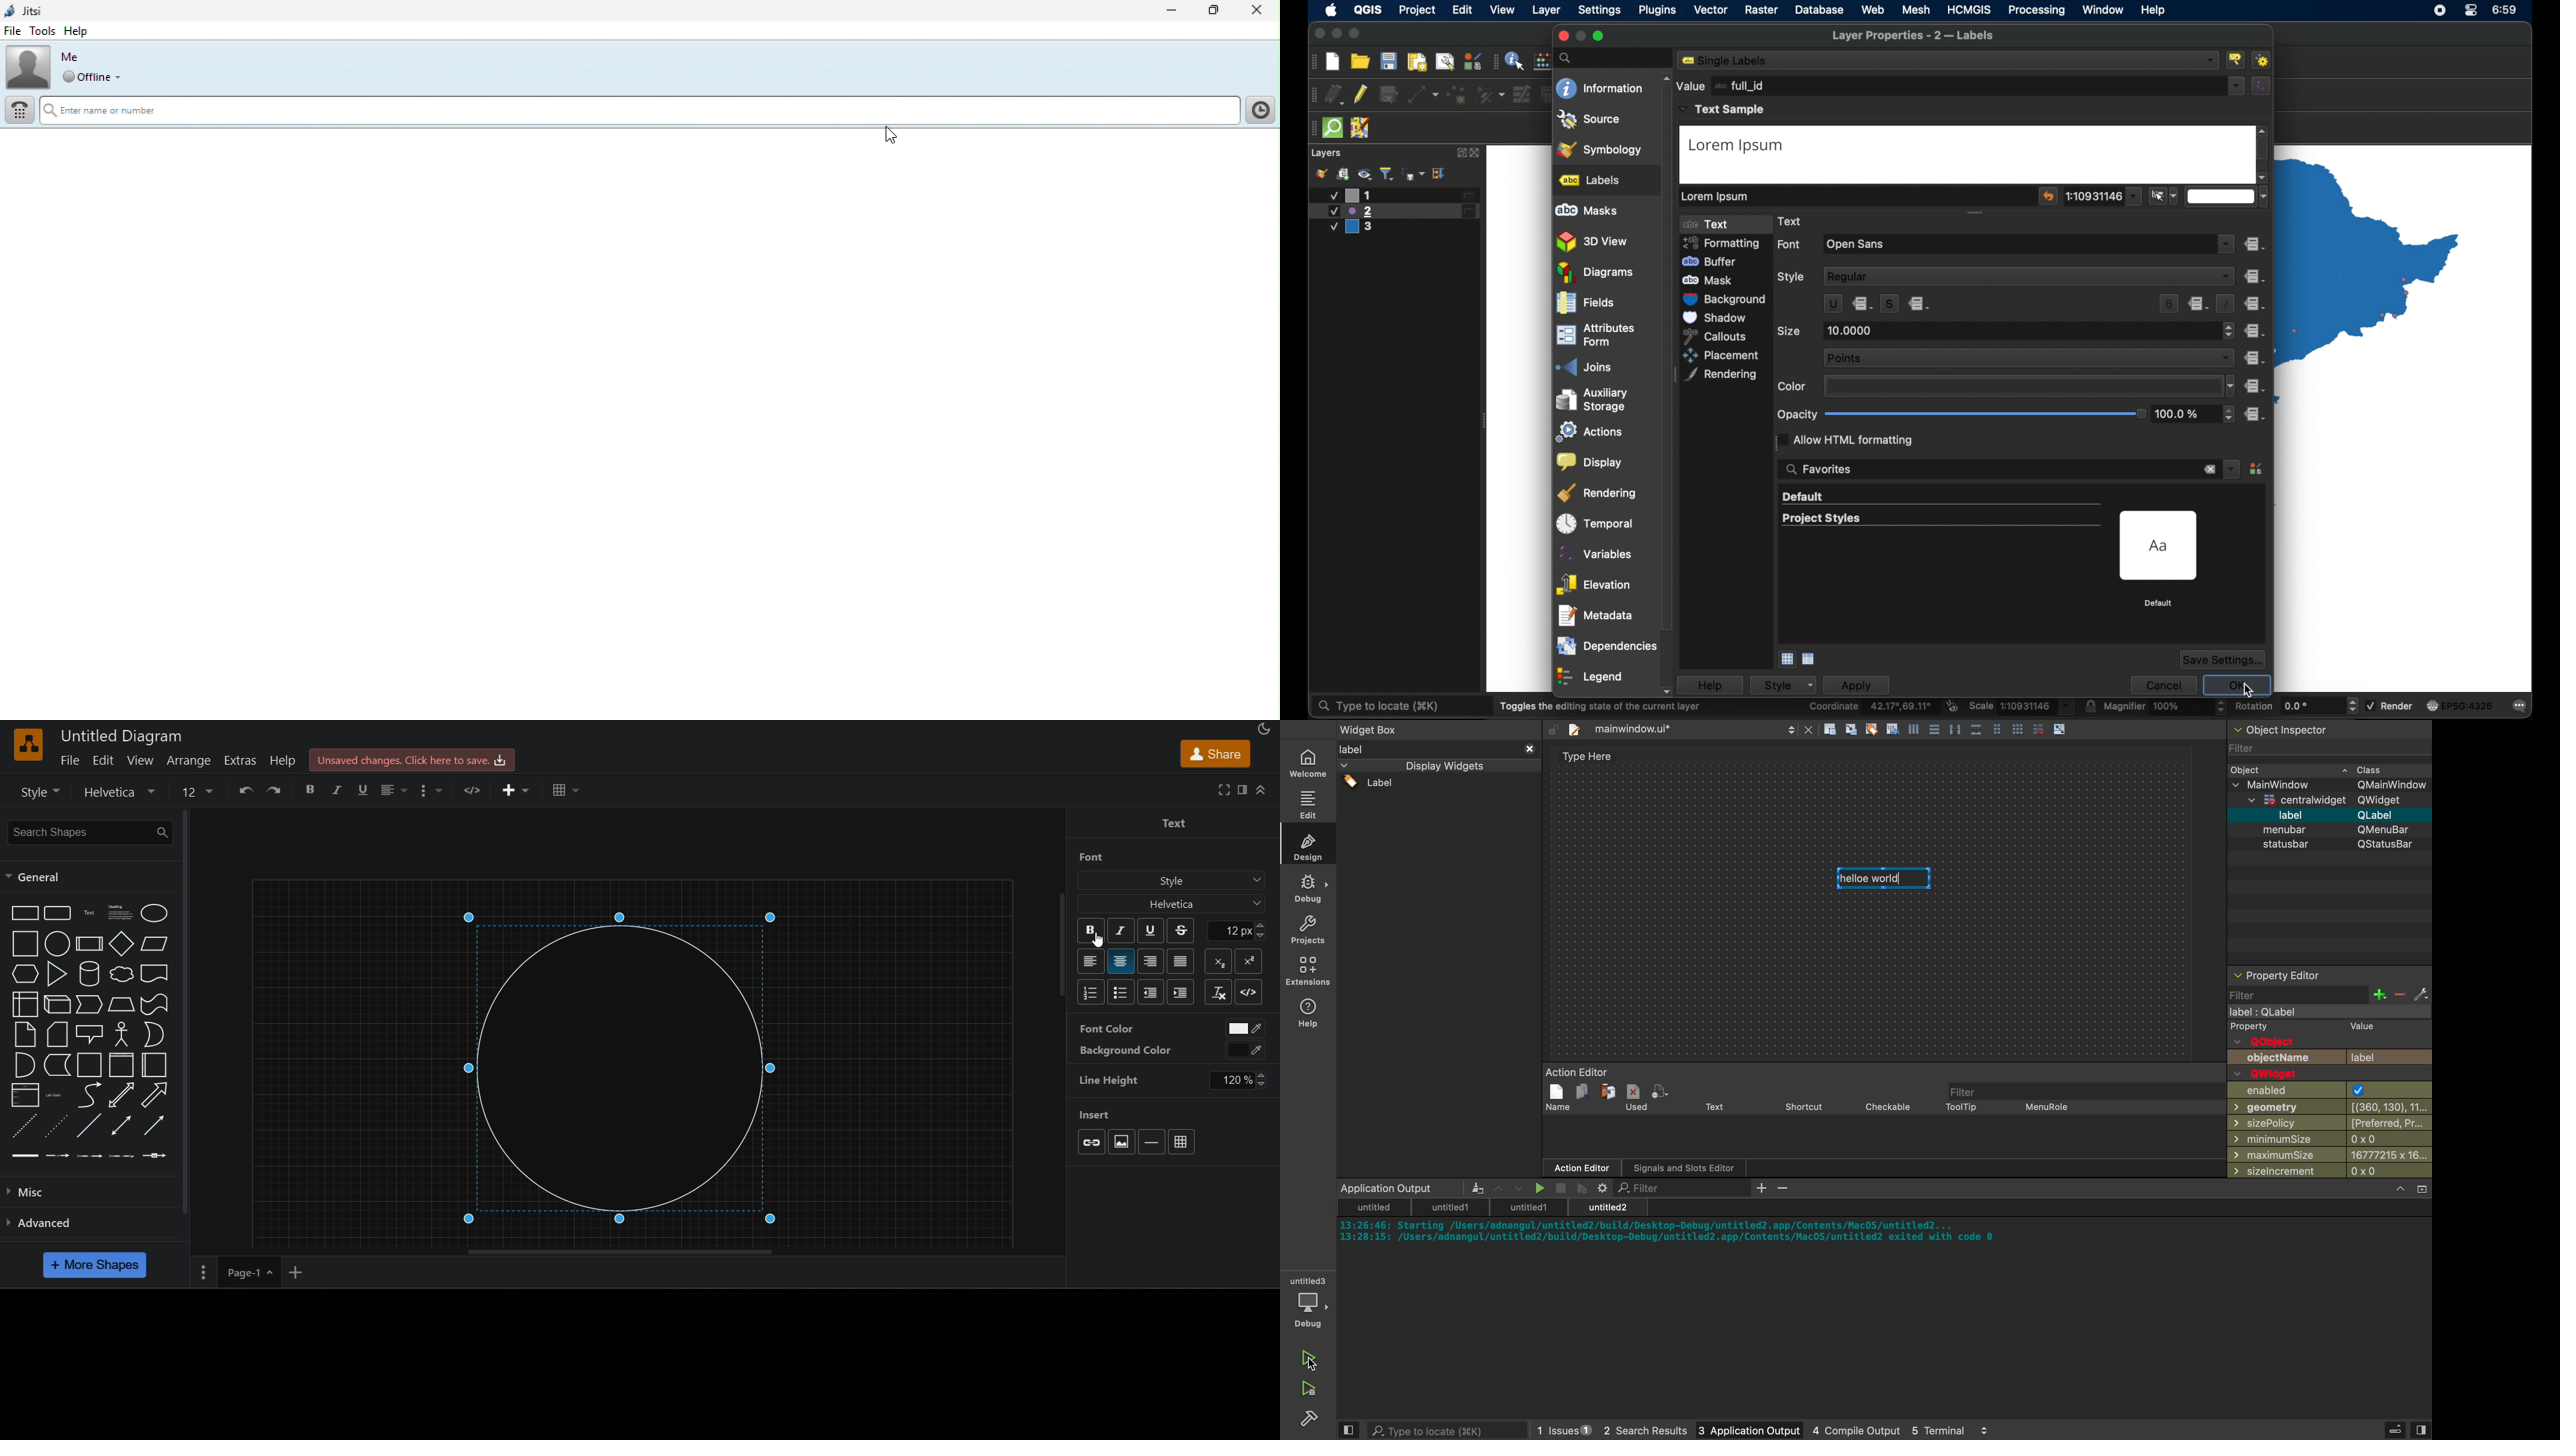  Describe the element at coordinates (1723, 110) in the screenshot. I see `text sample` at that location.